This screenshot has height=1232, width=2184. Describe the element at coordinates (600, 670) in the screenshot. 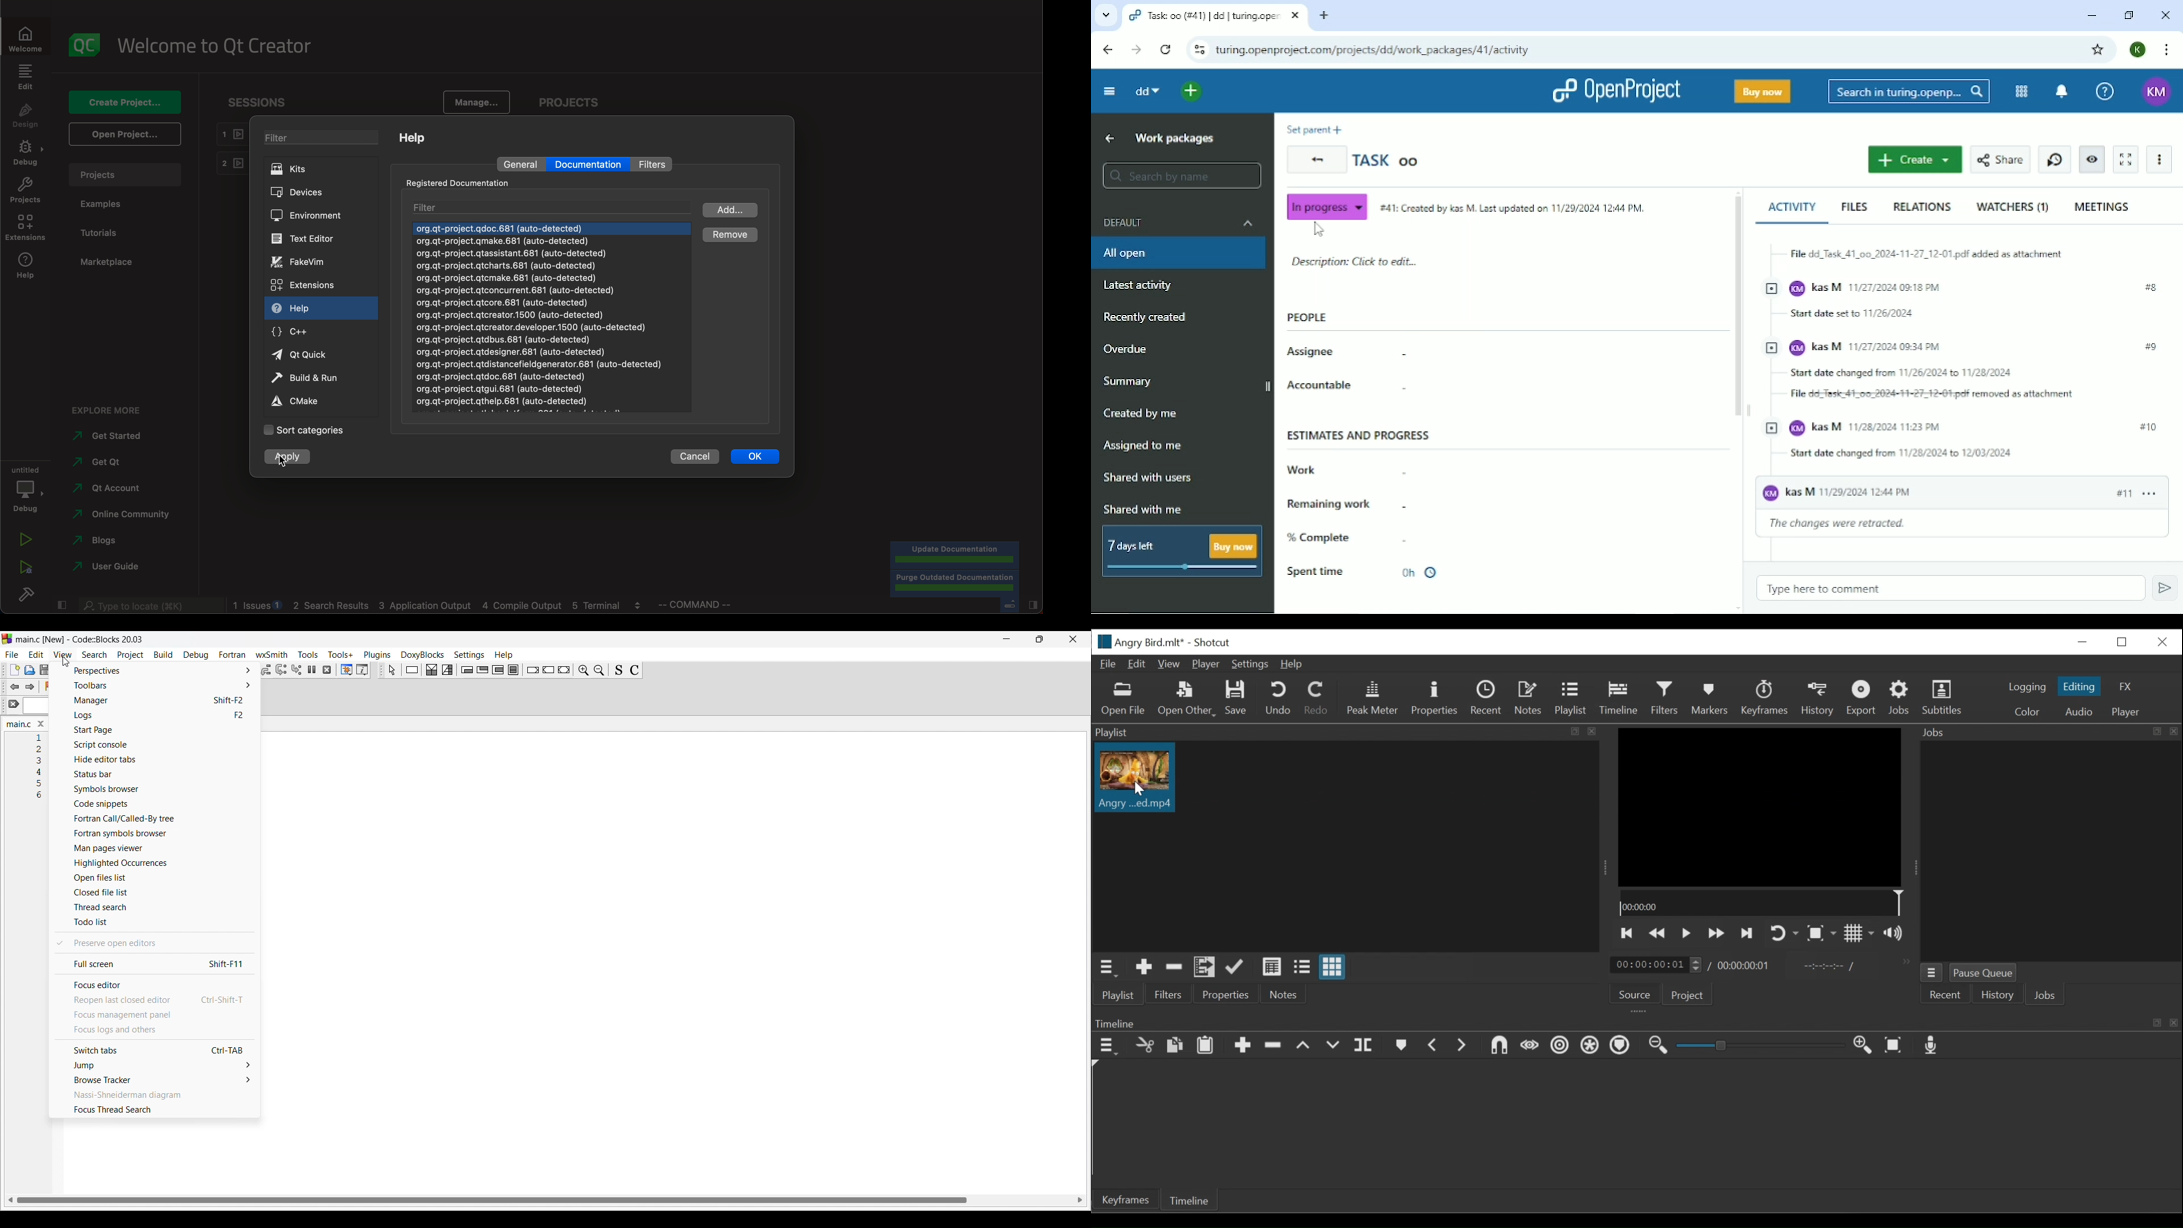

I see `Zoom out` at that location.